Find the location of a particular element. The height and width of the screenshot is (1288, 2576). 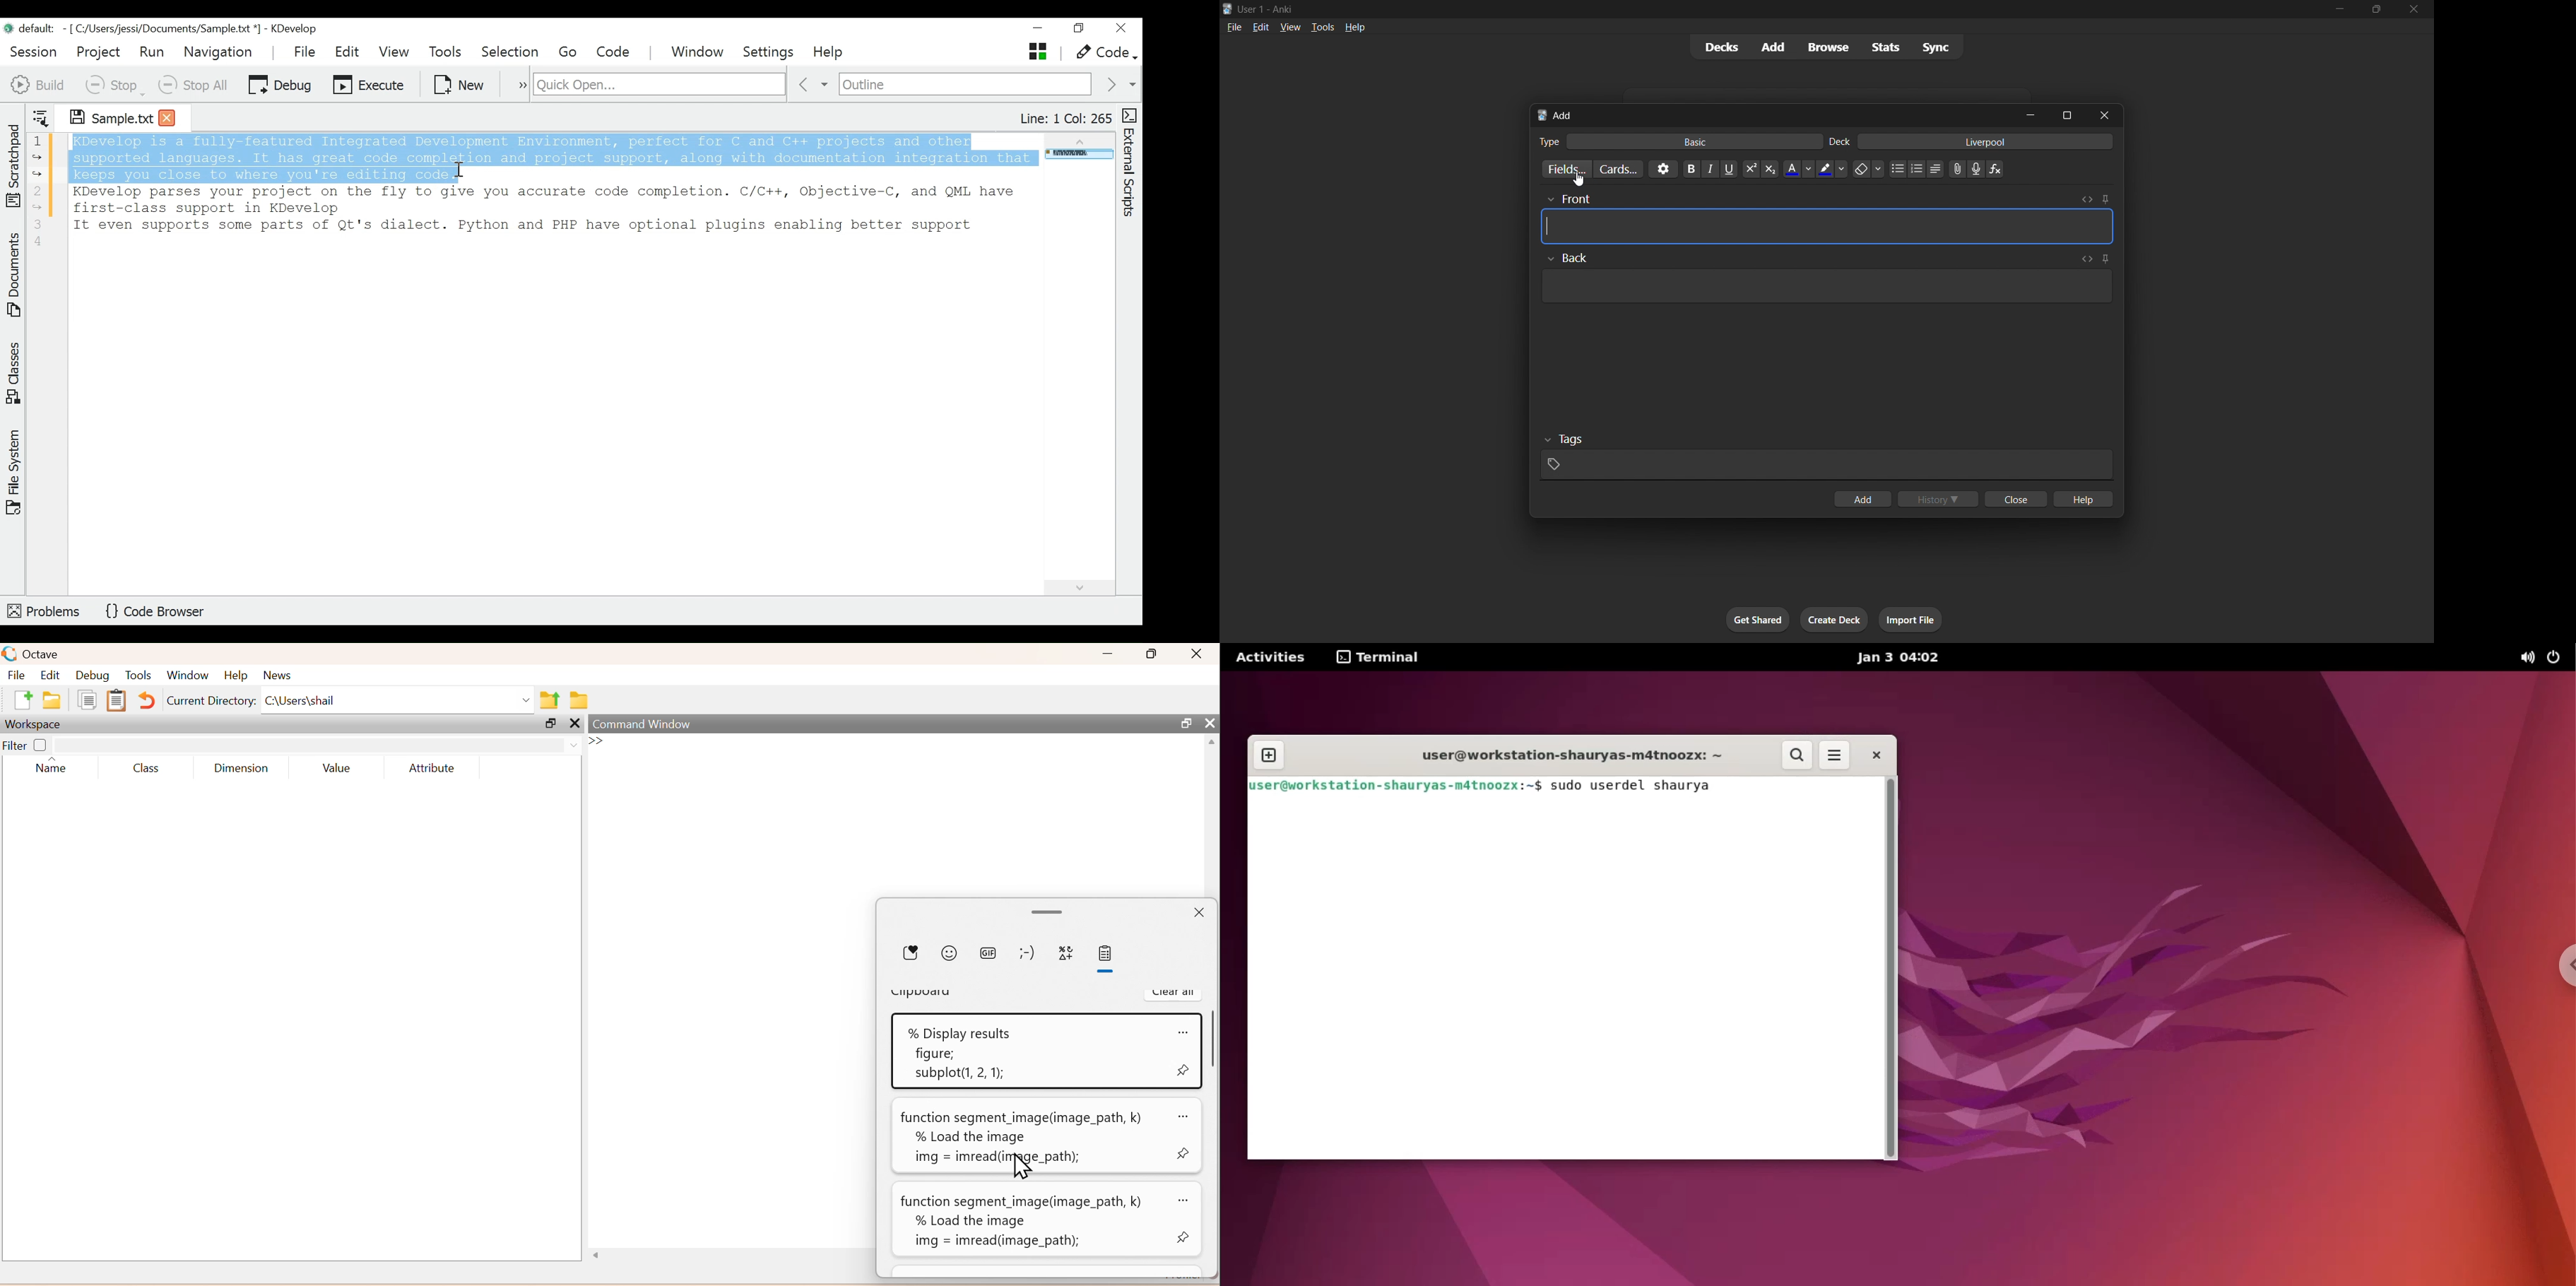

maximize/restore is located at coordinates (2377, 9).